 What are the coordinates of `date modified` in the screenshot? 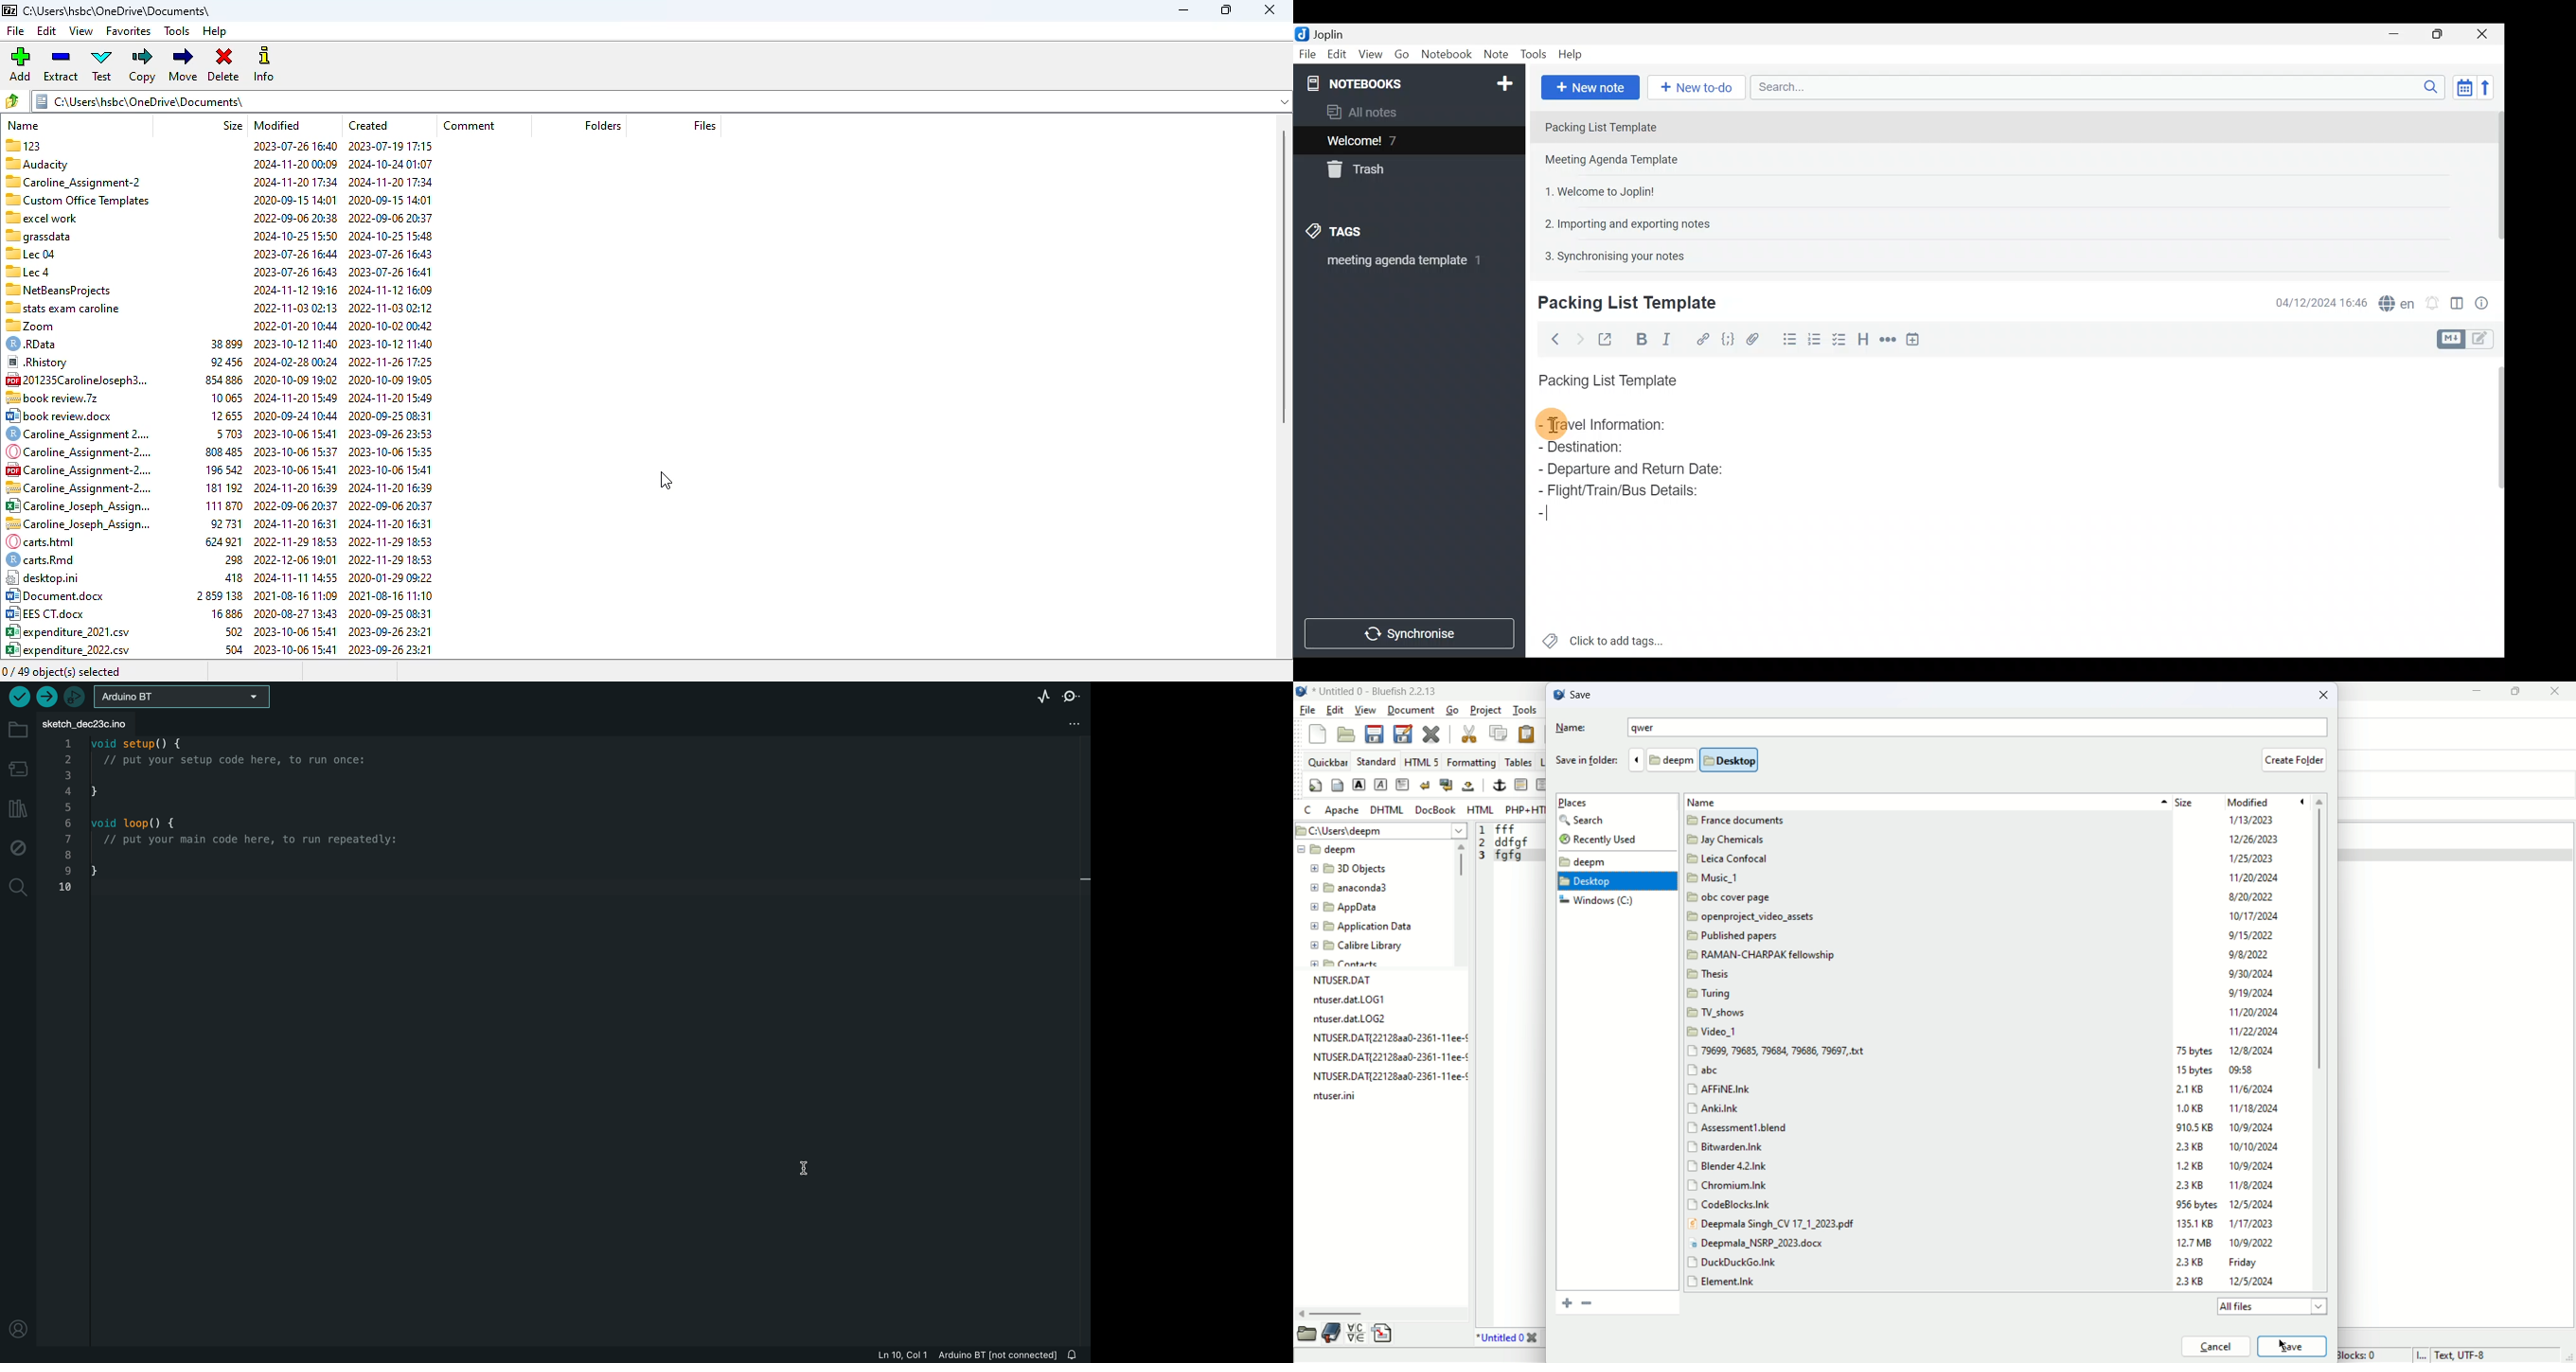 It's located at (2255, 1042).